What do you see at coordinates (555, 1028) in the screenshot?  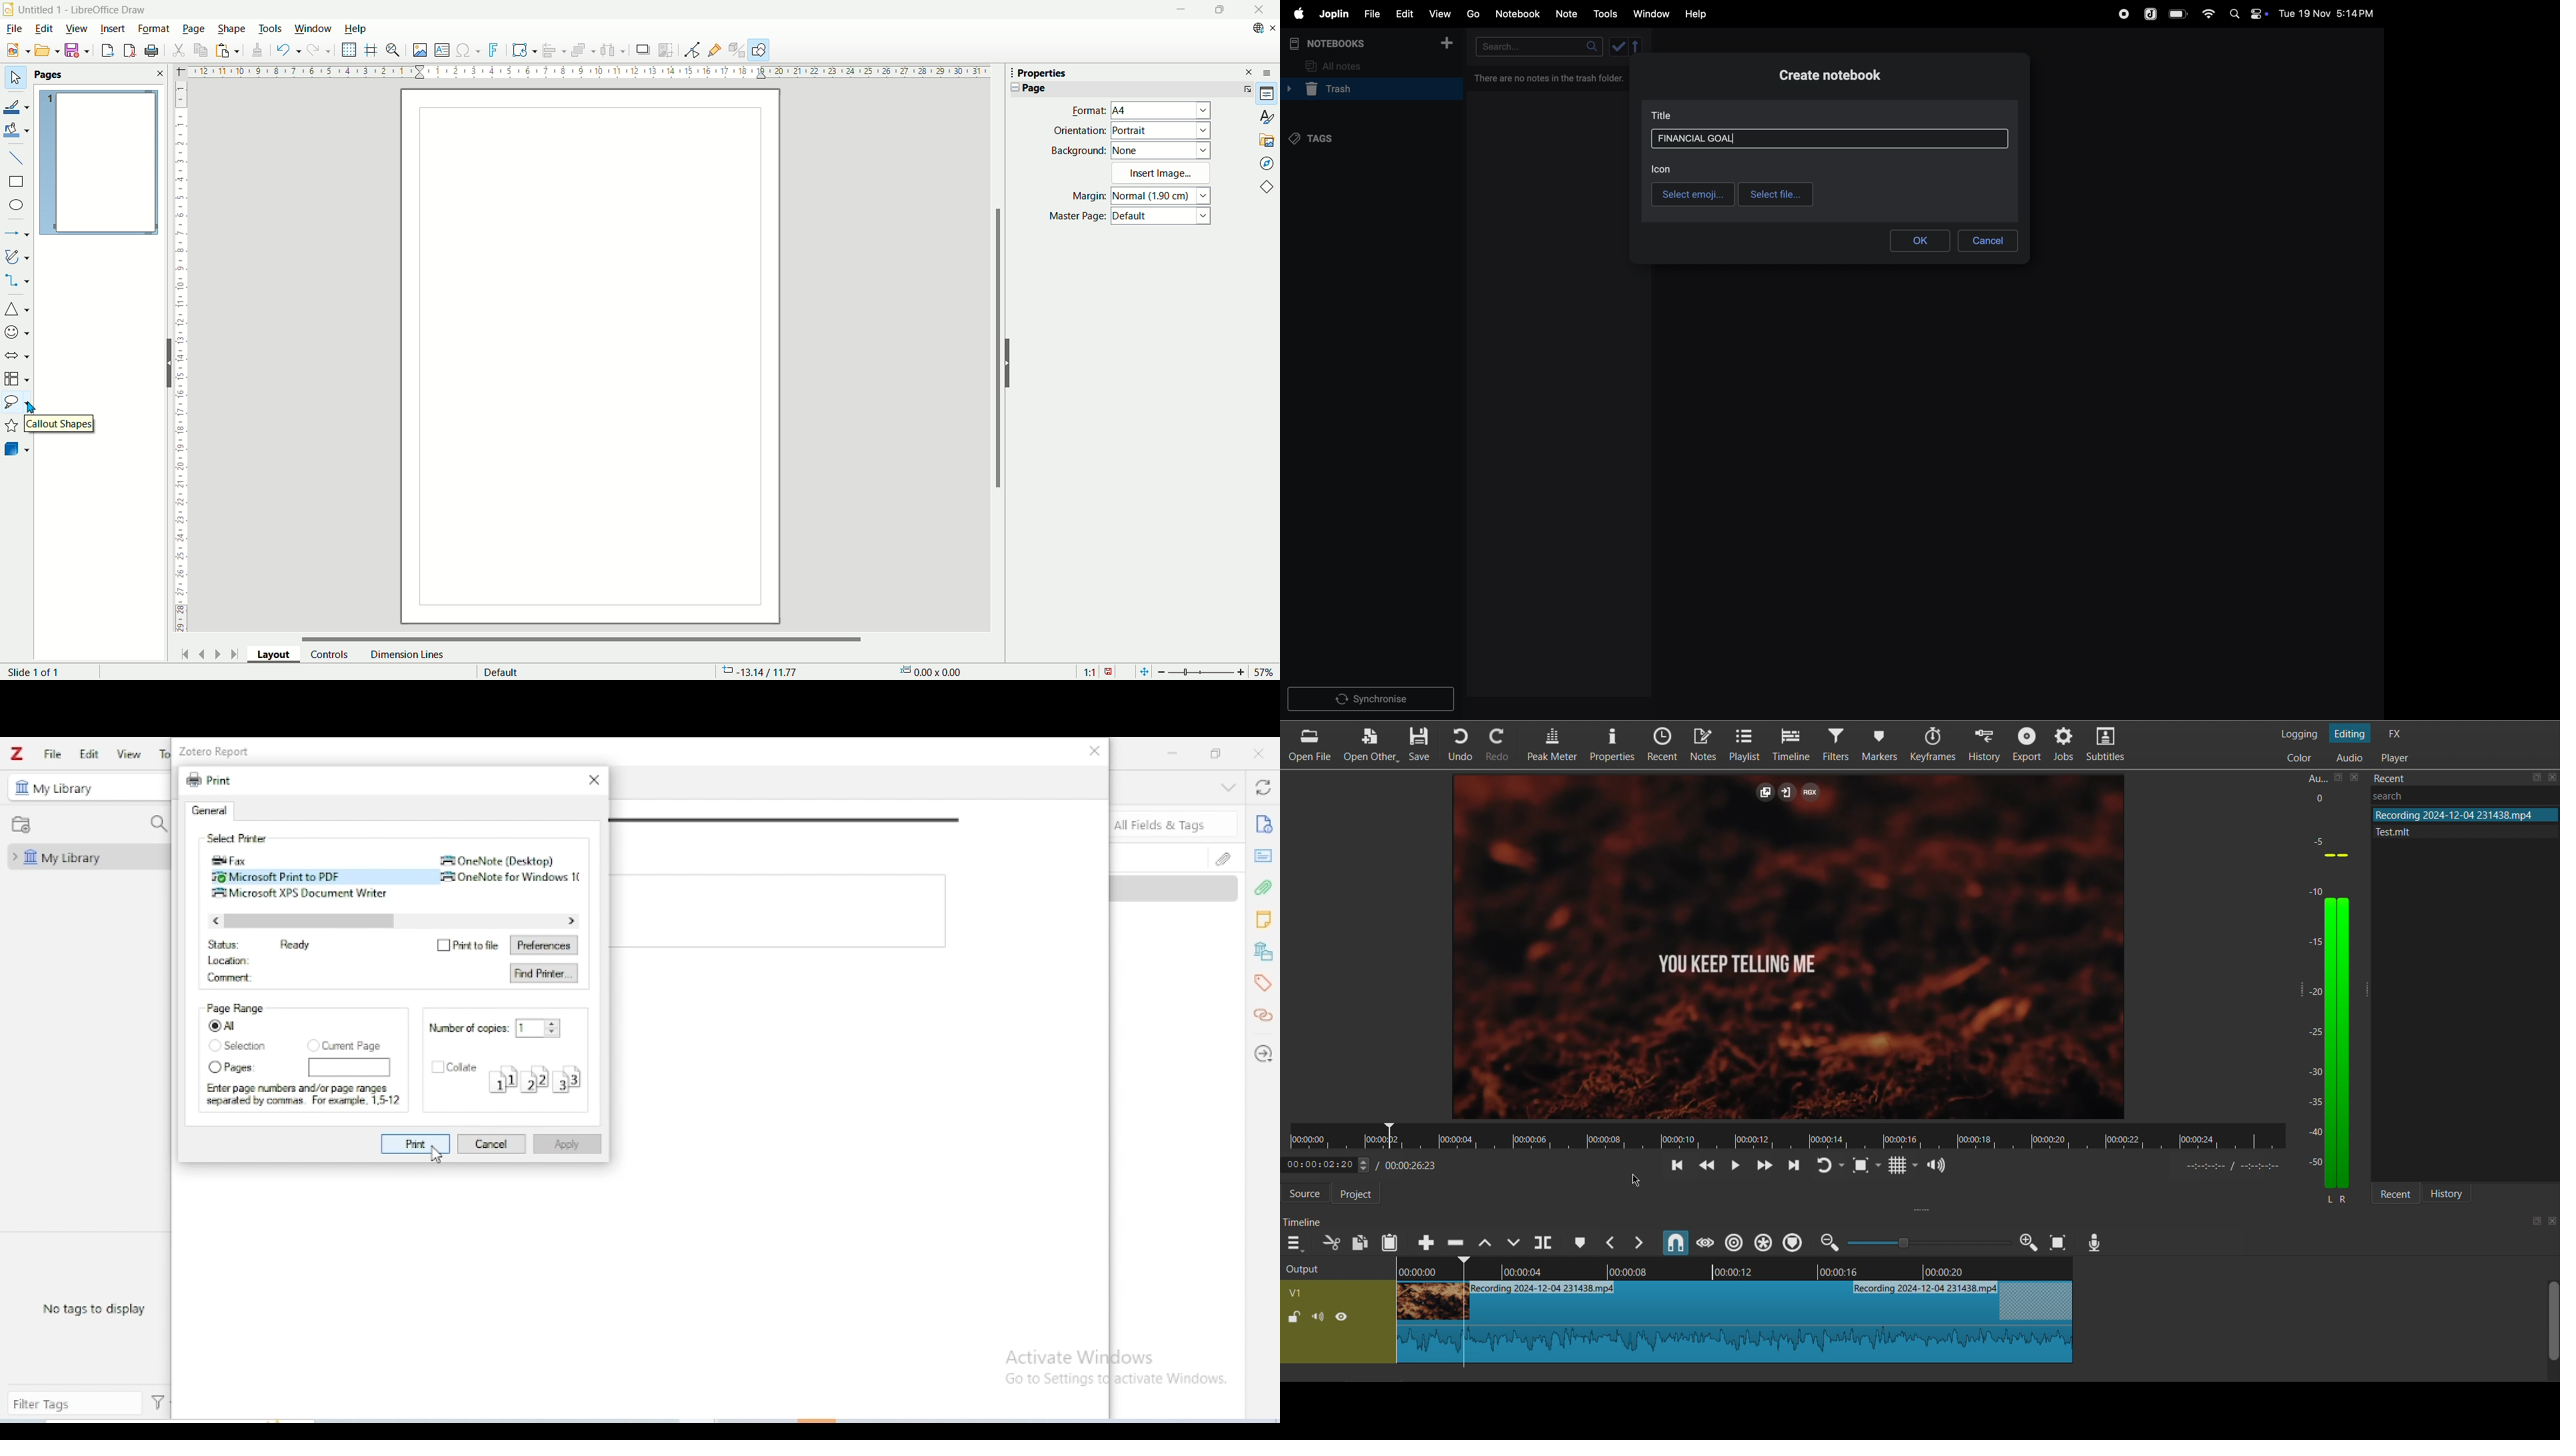 I see `Increase or decrease number of copies` at bounding box center [555, 1028].